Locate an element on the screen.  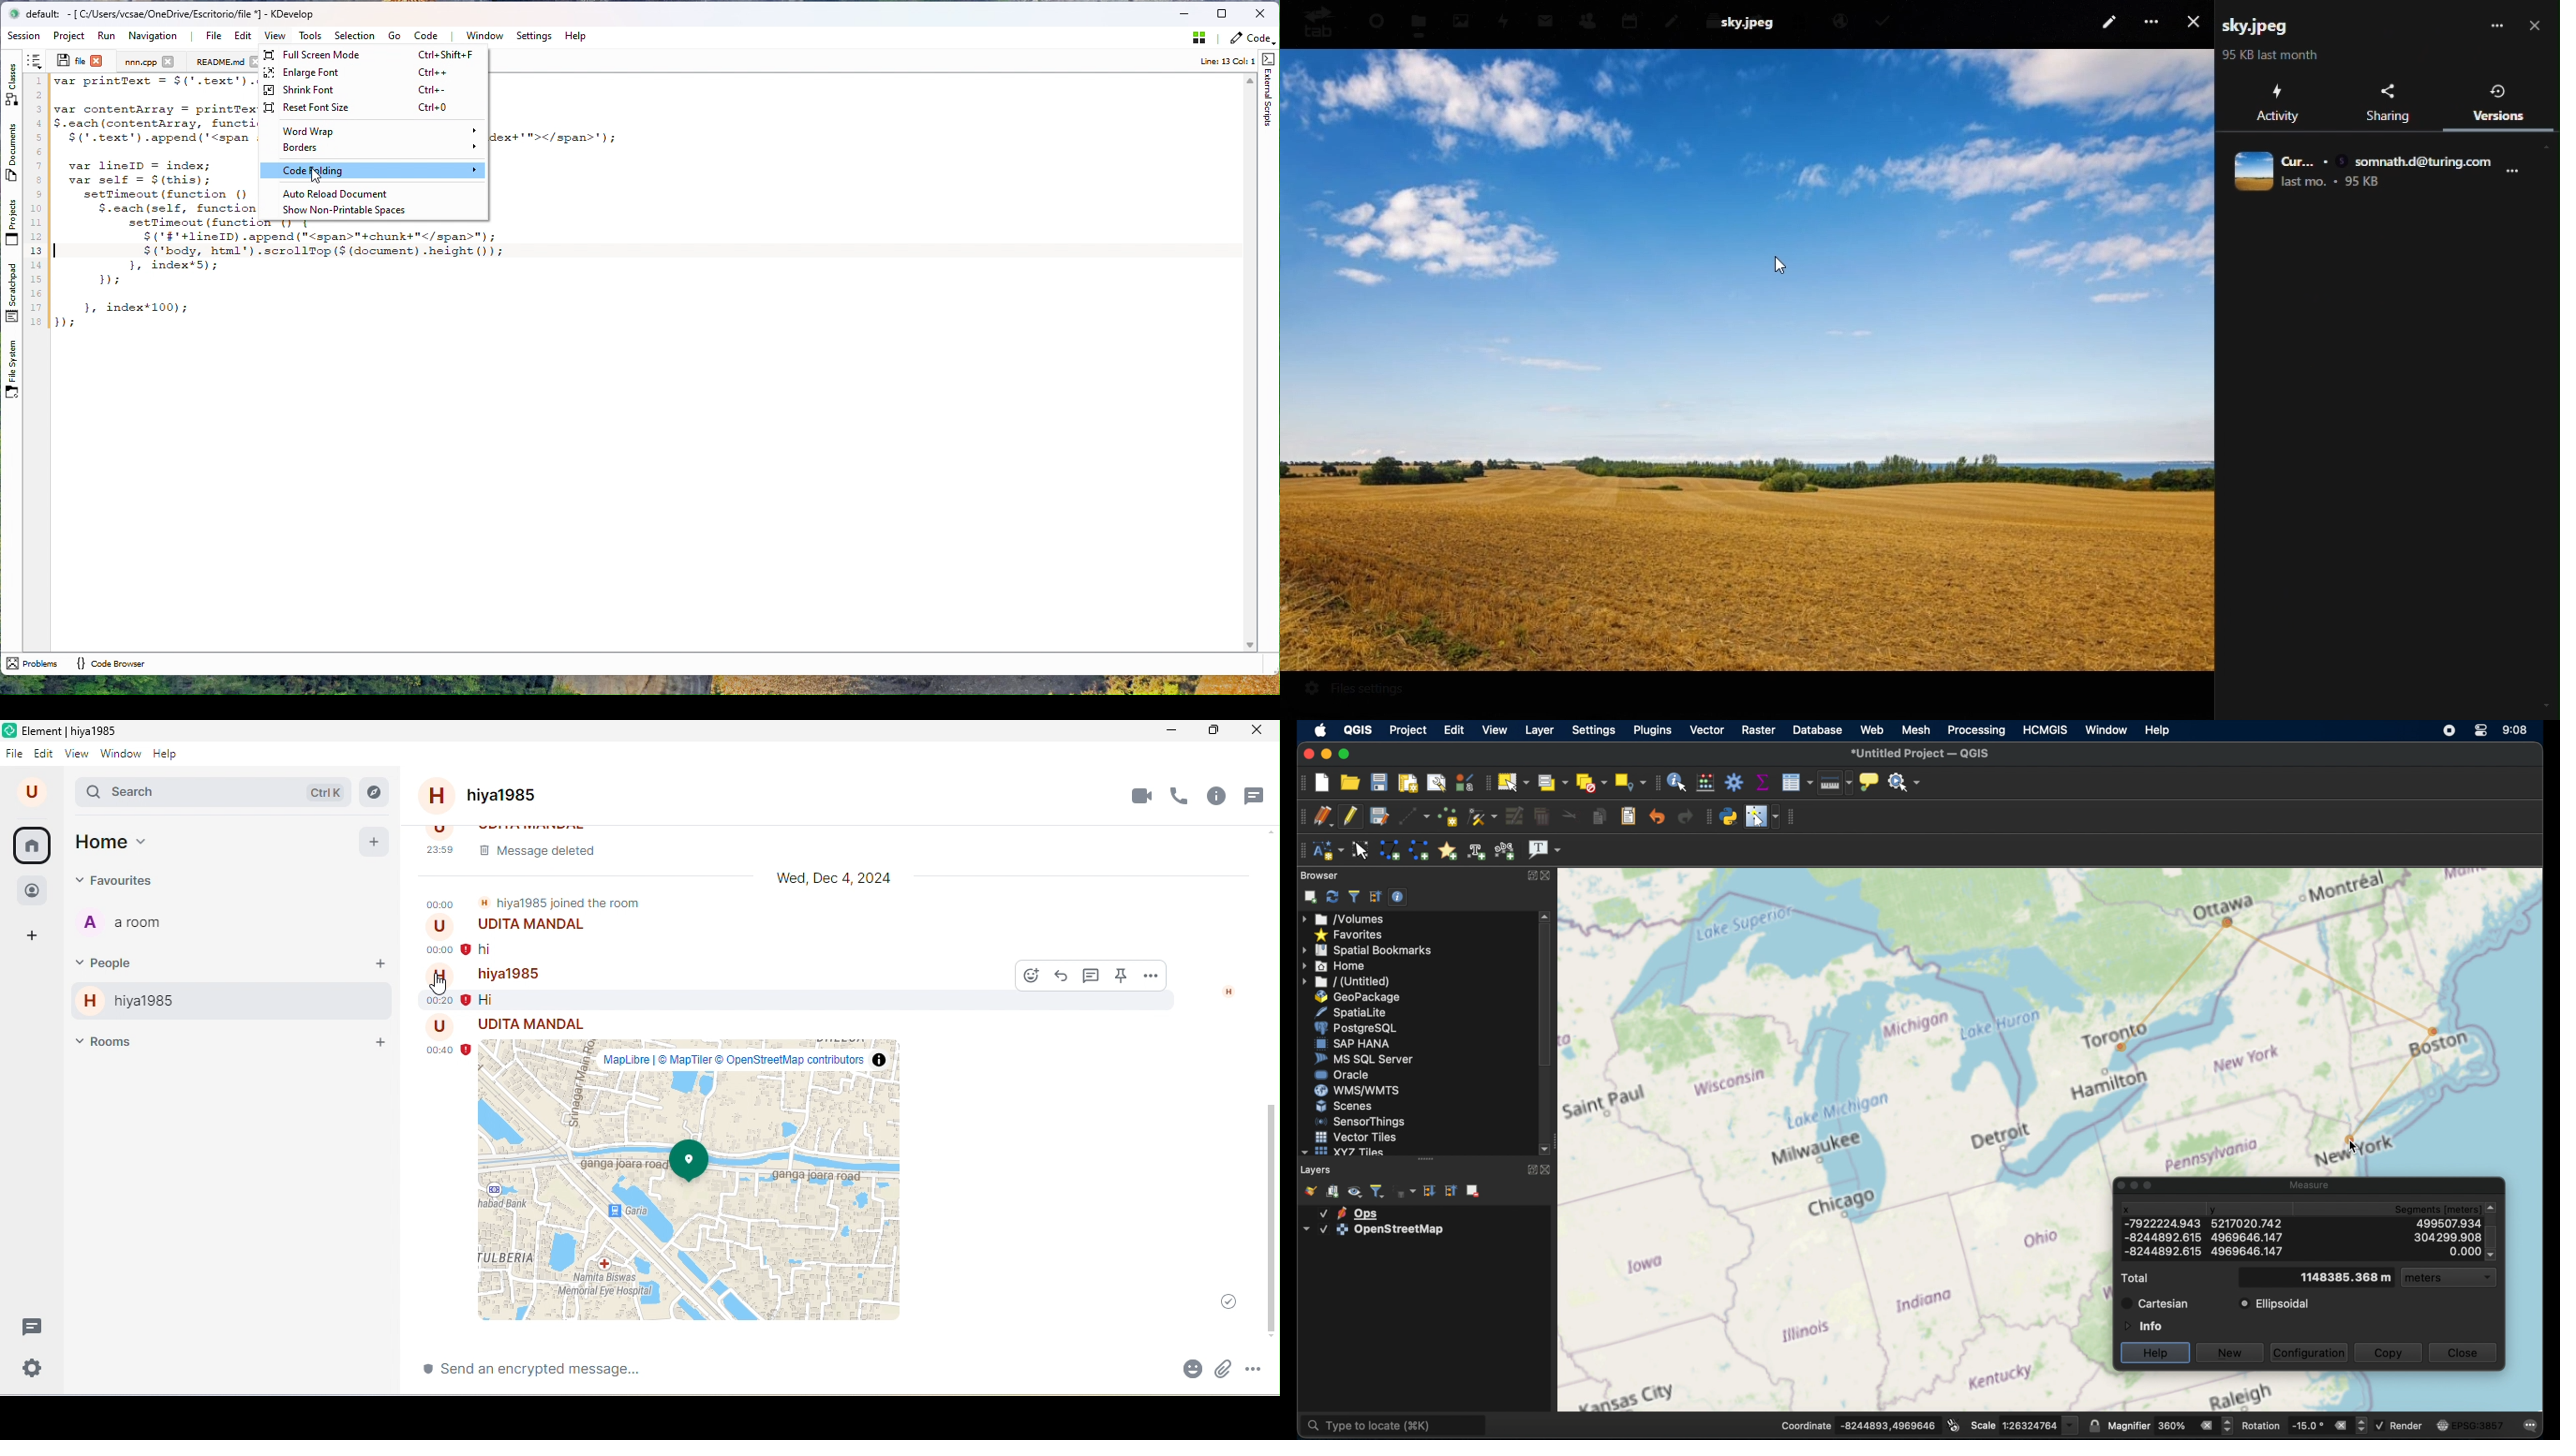
threads is located at coordinates (34, 1327).